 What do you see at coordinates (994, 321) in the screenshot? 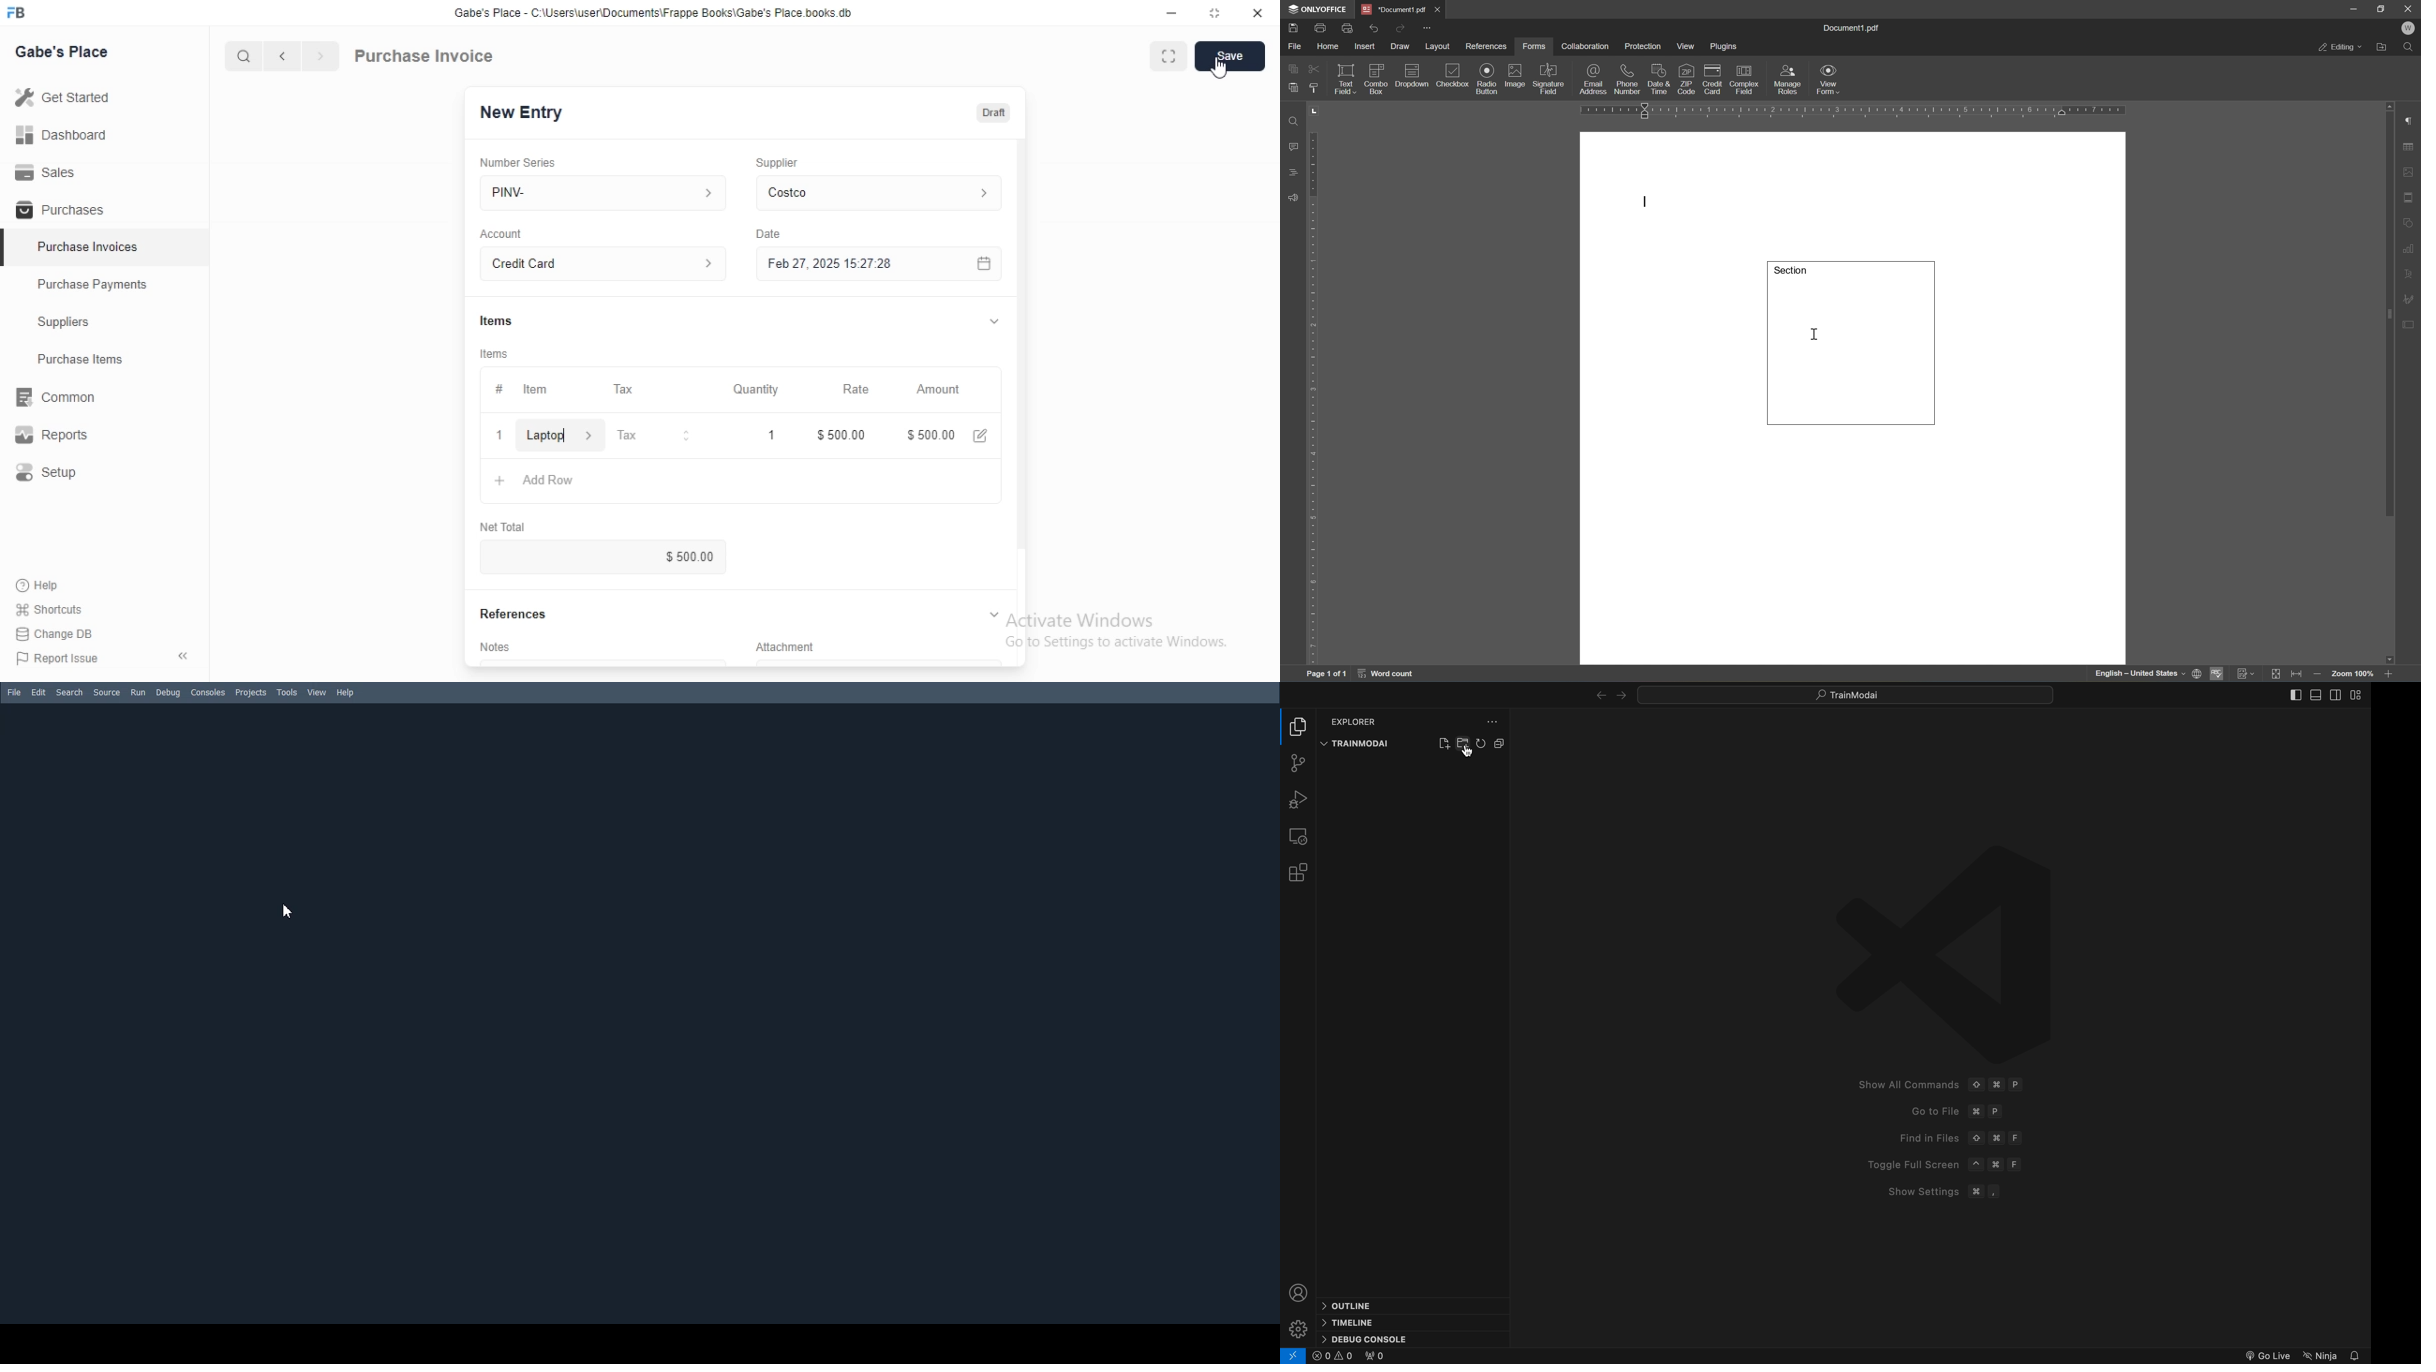
I see `Collapse` at bounding box center [994, 321].